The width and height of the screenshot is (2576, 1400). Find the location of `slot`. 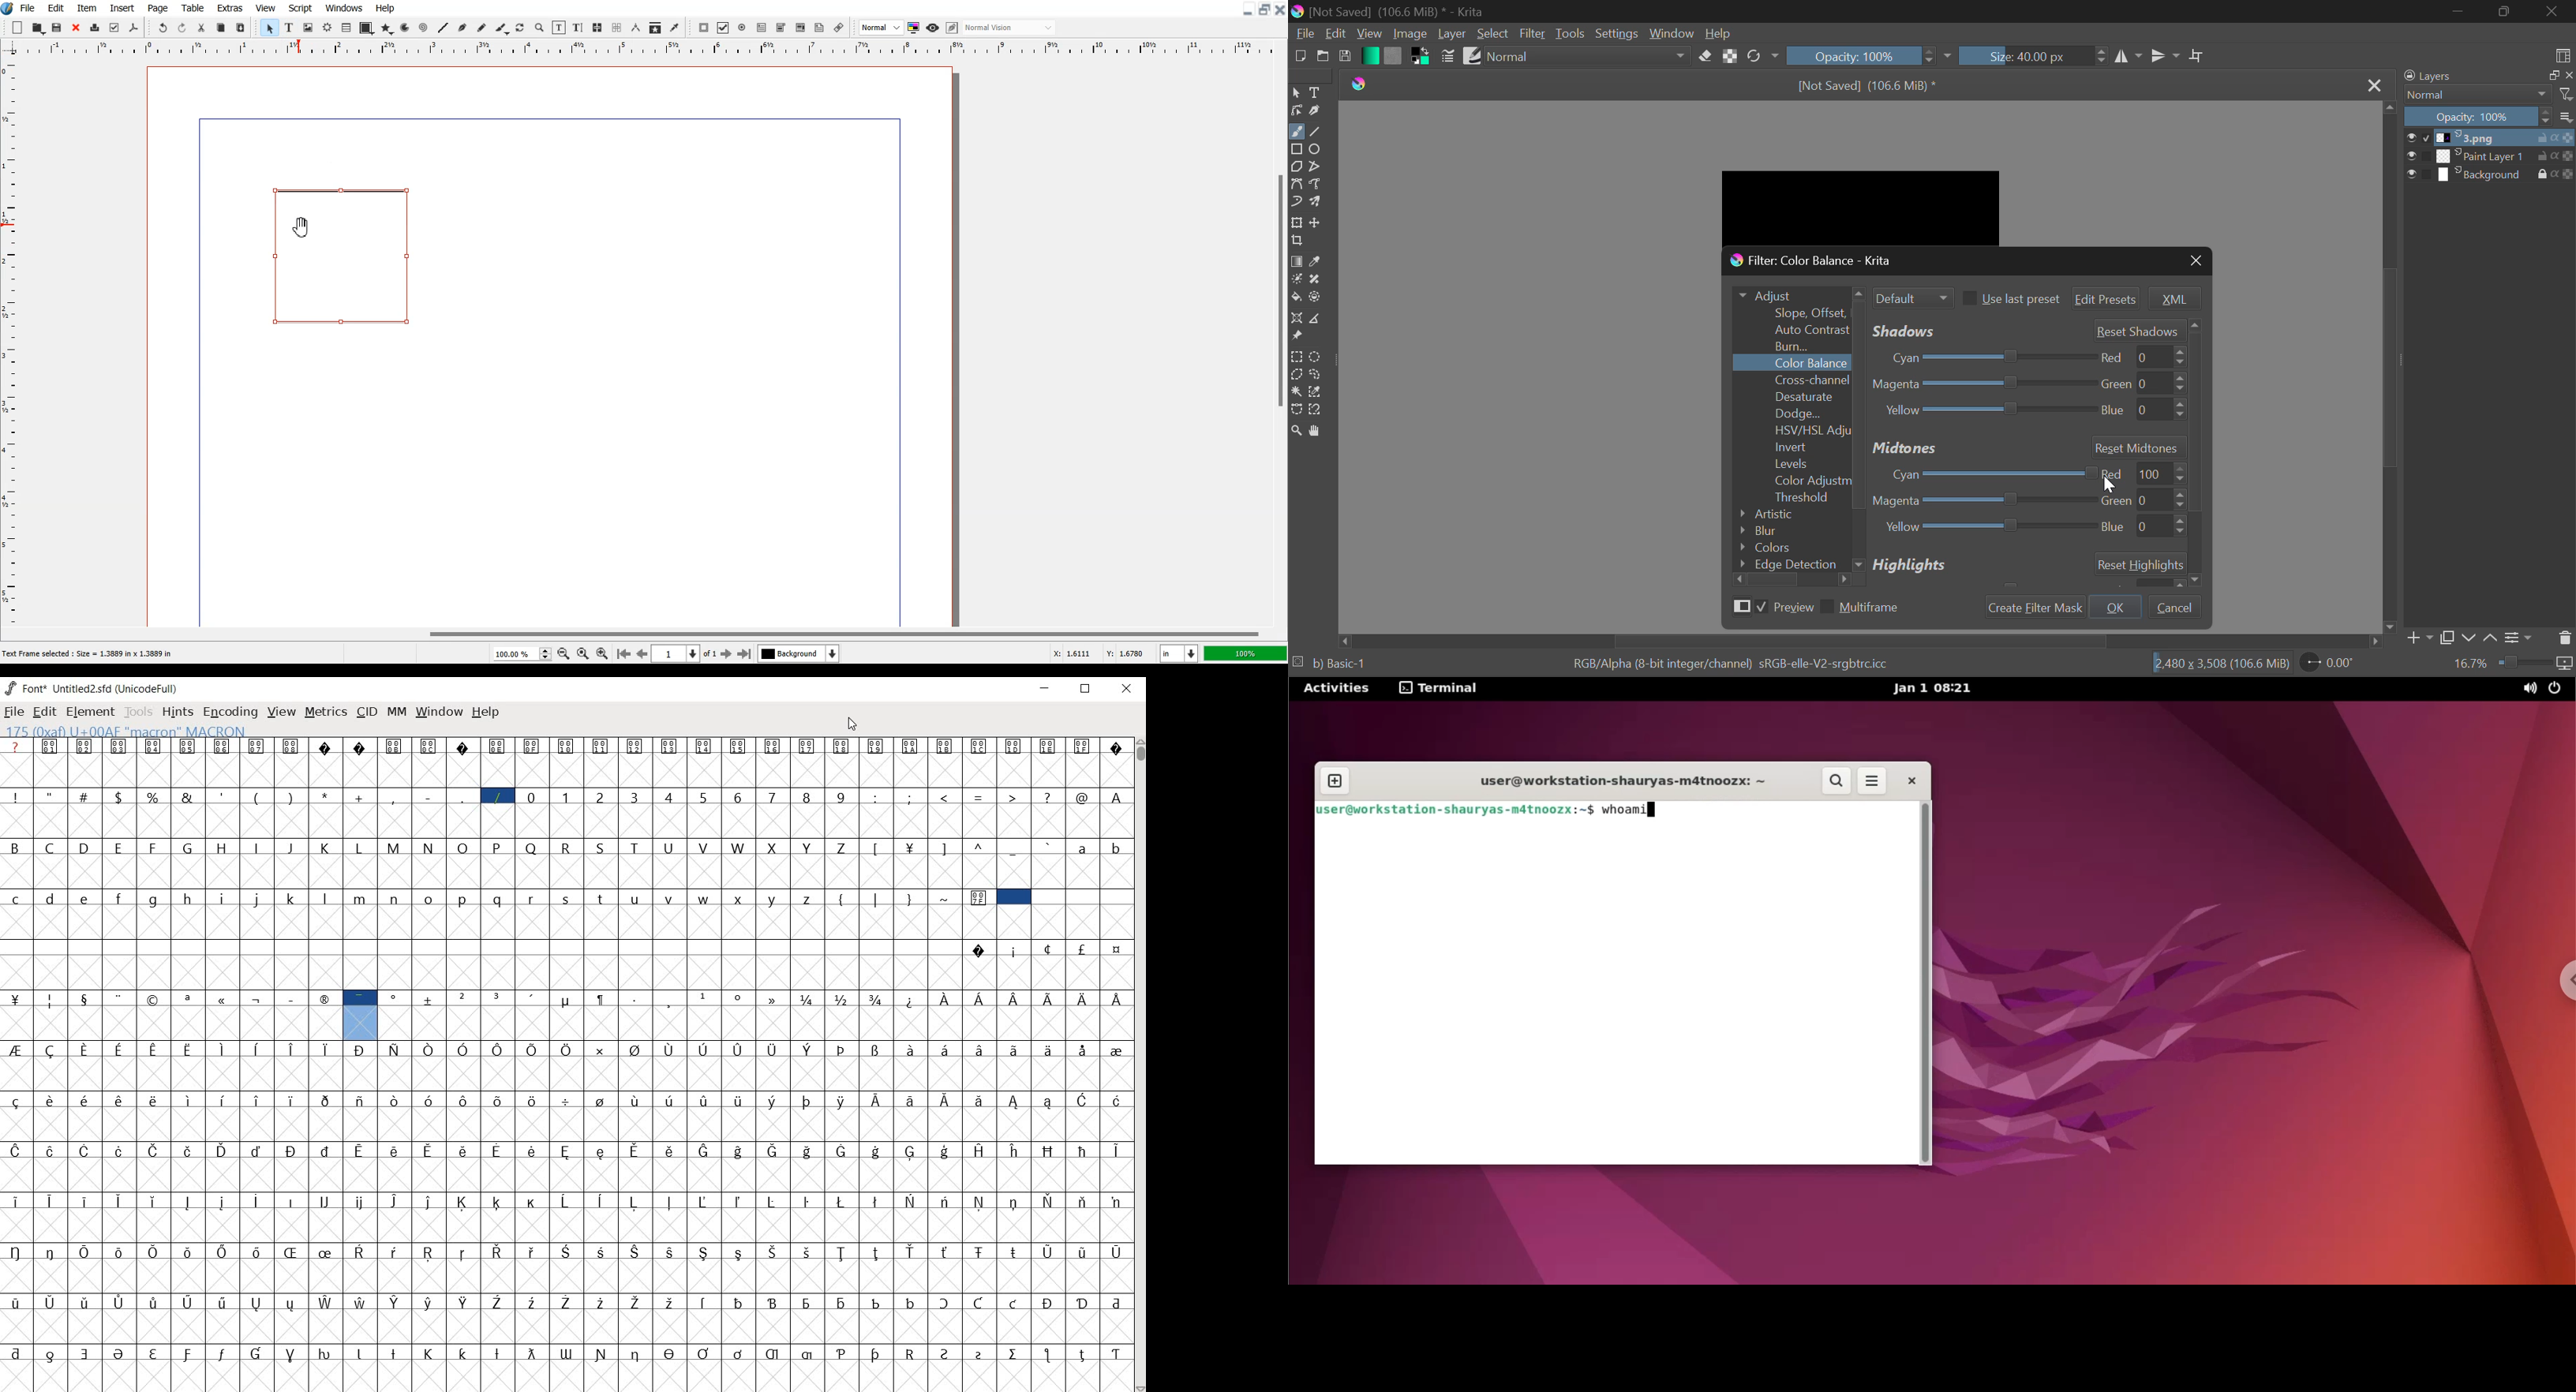

slot is located at coordinates (479, 964).